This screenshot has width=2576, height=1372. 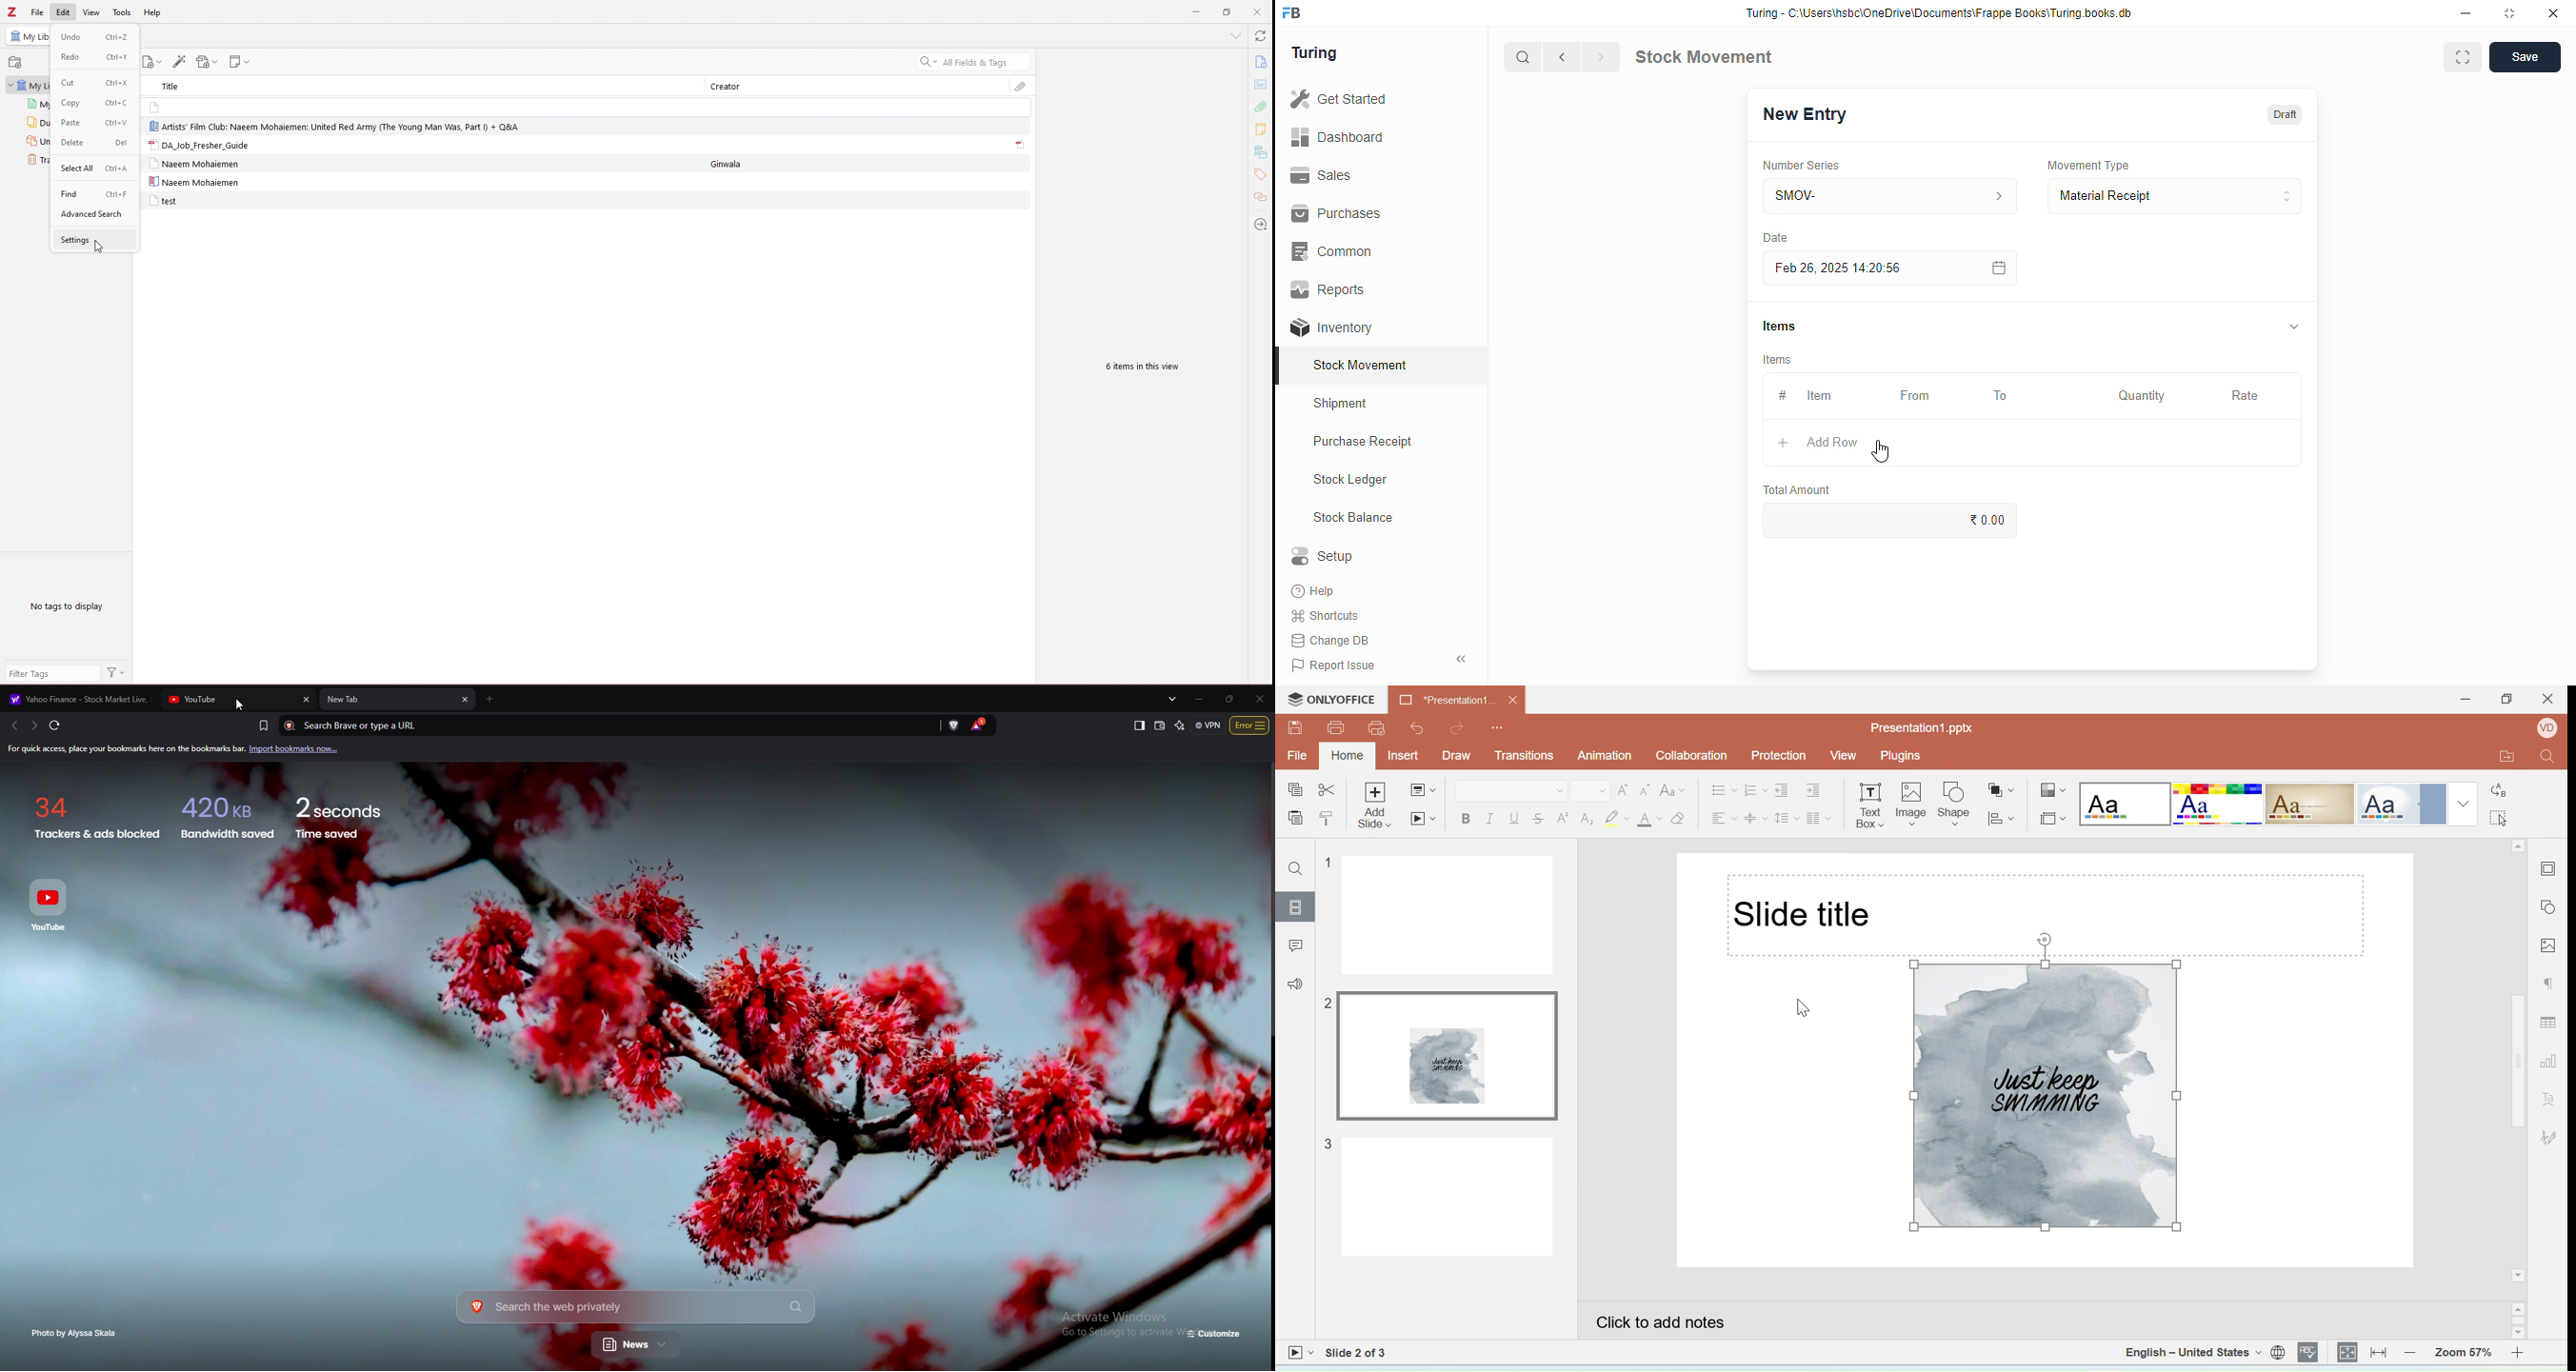 I want to click on Cursor, so click(x=97, y=247).